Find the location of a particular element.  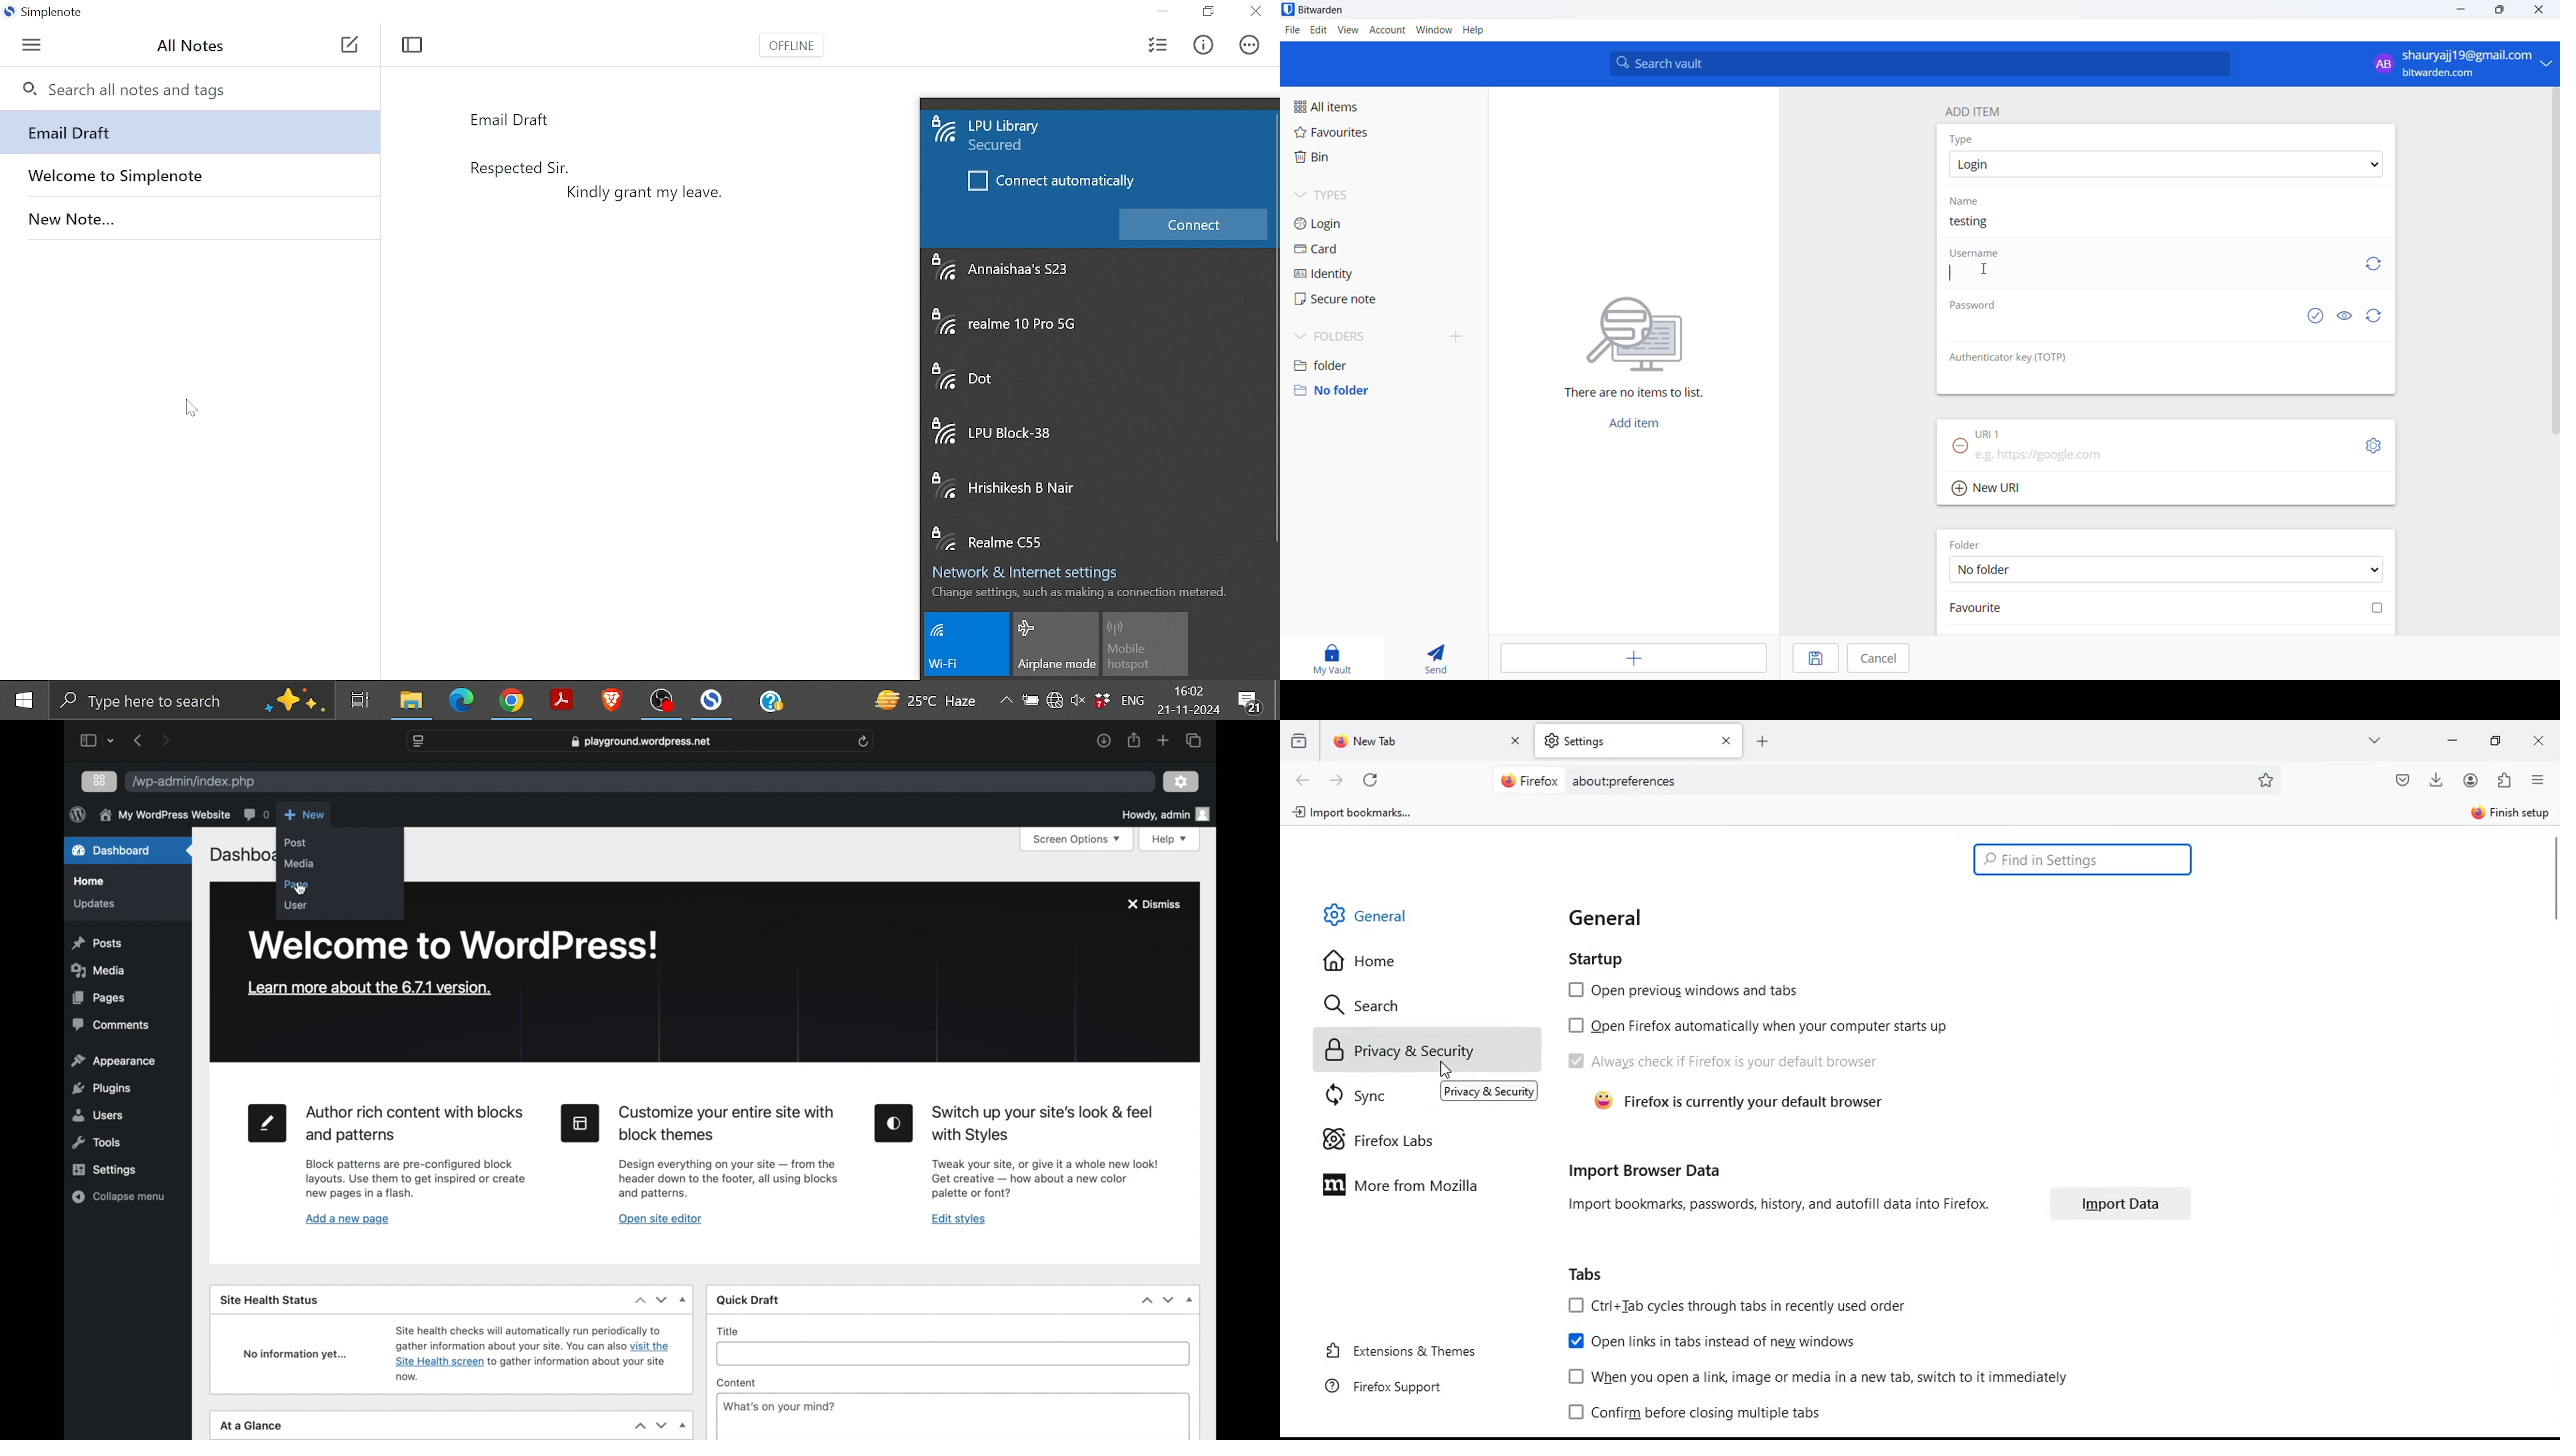

type options is located at coordinates (2165, 164).